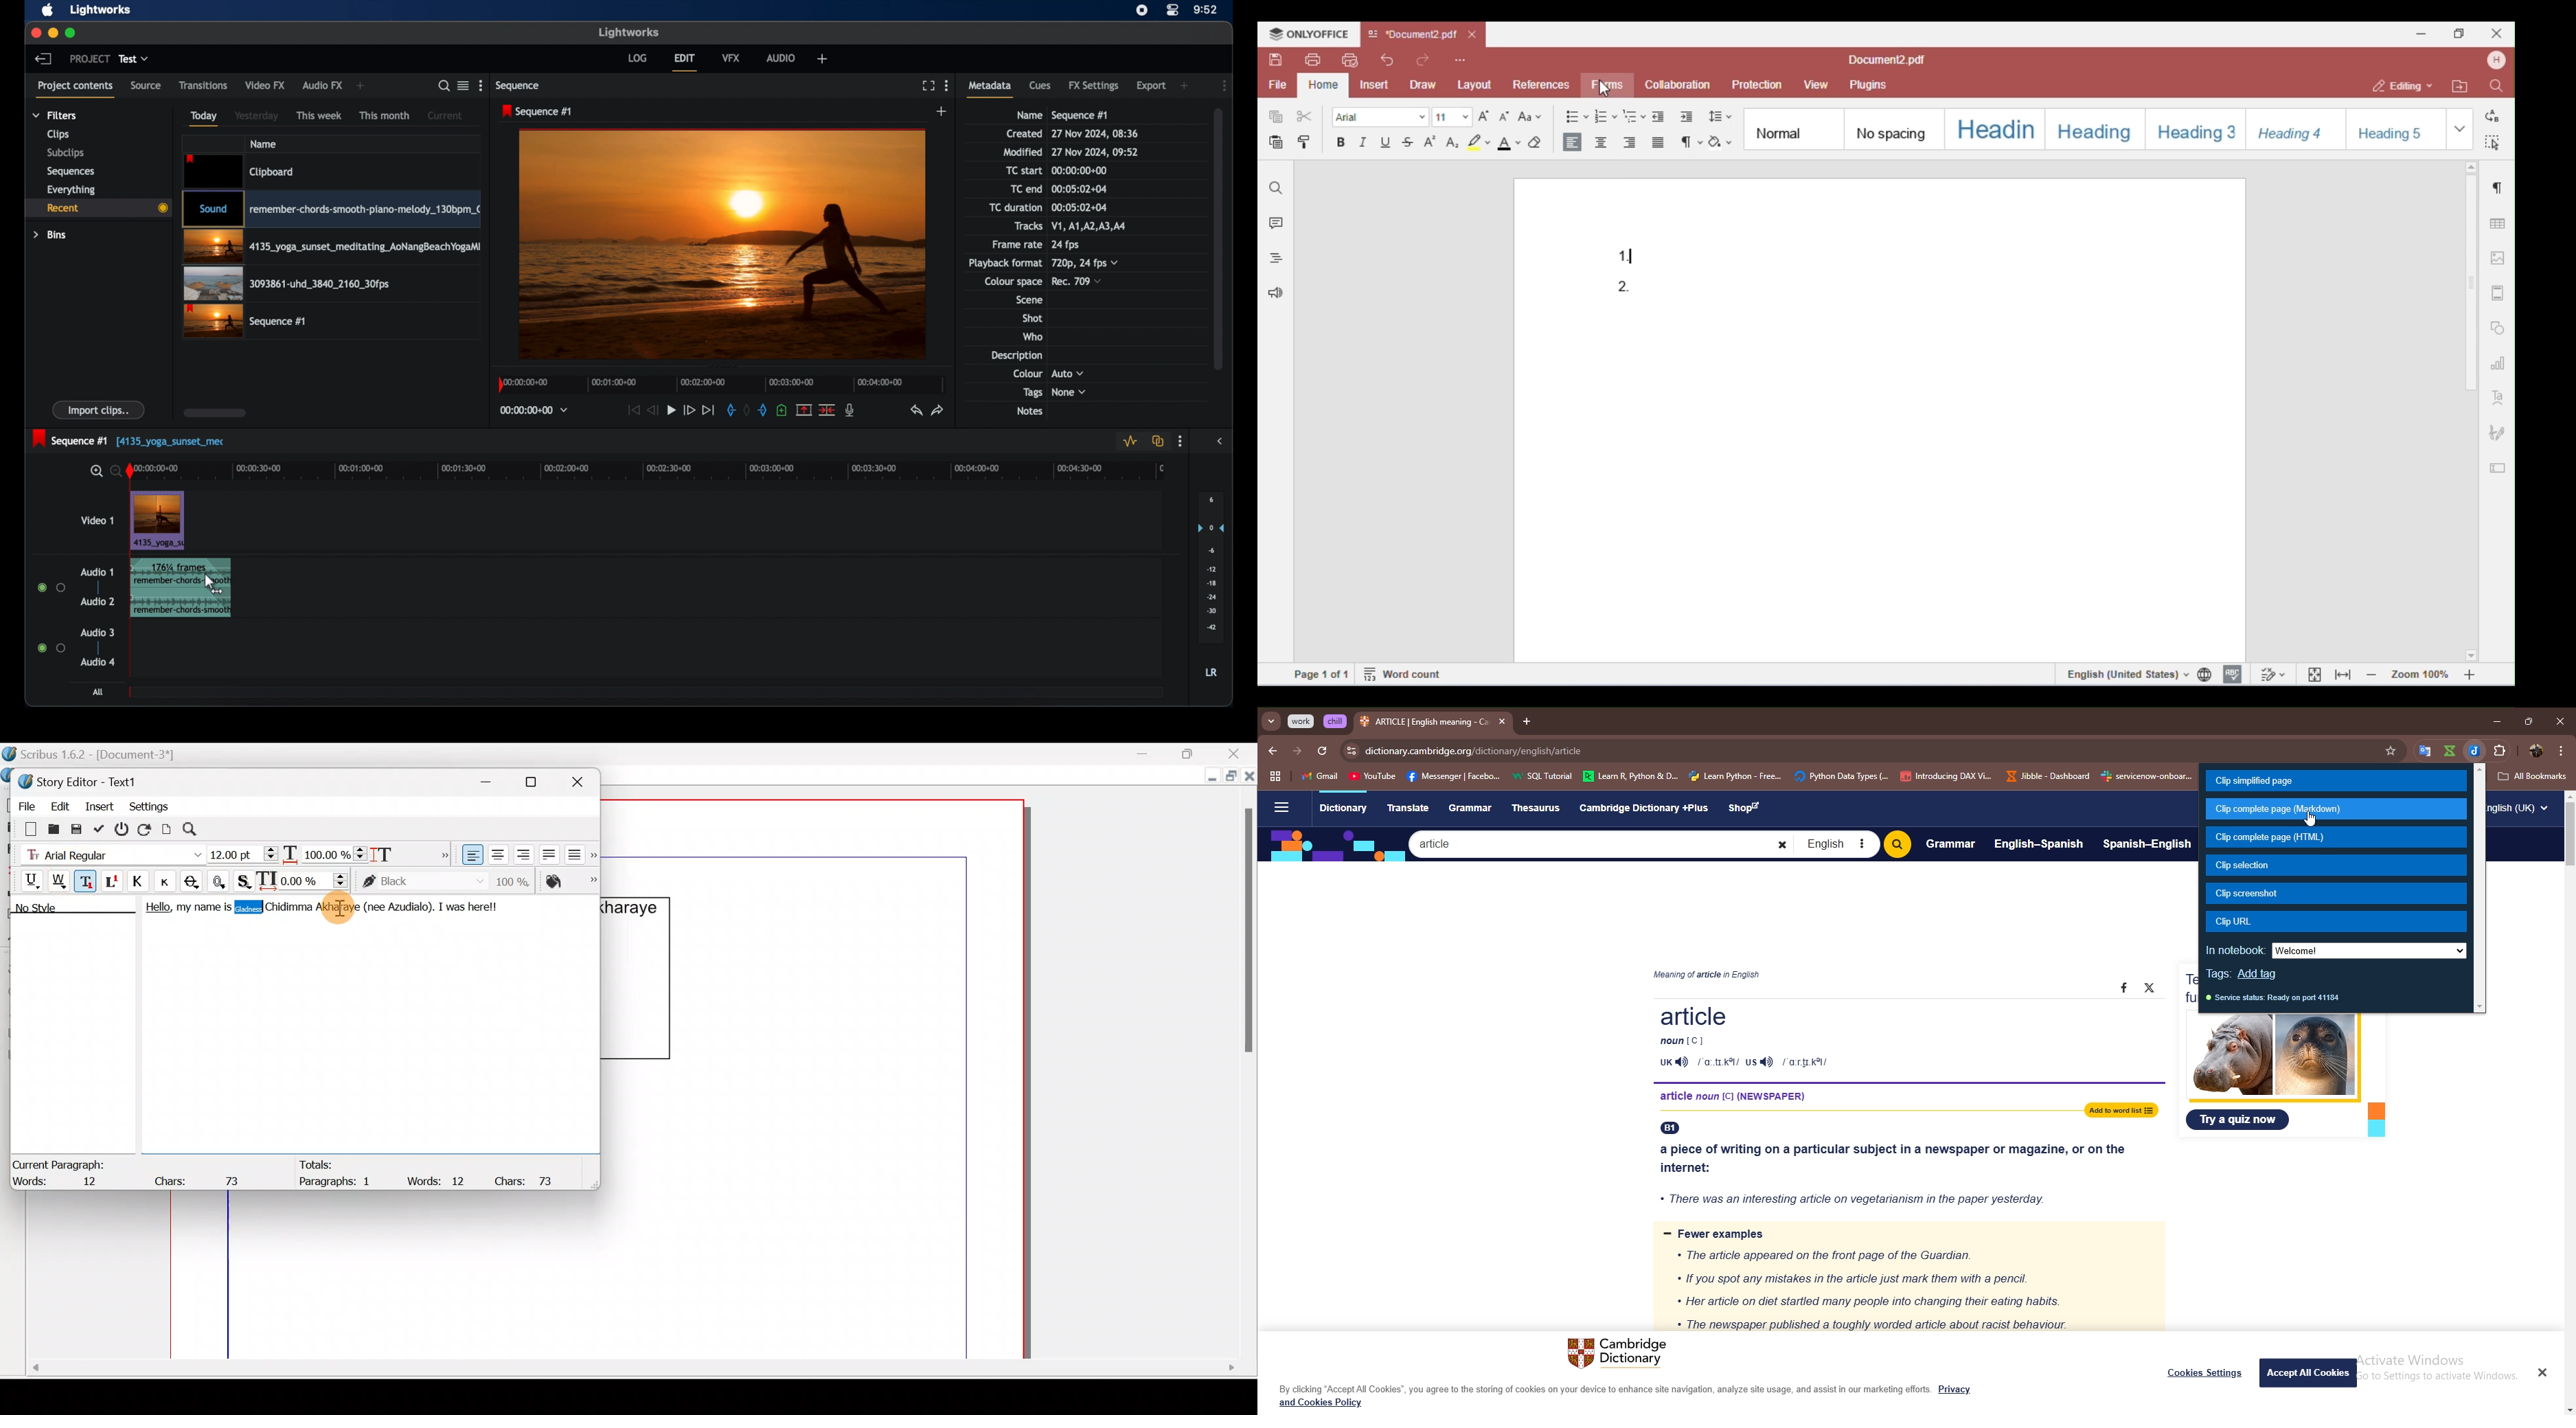  I want to click on export, so click(1151, 86).